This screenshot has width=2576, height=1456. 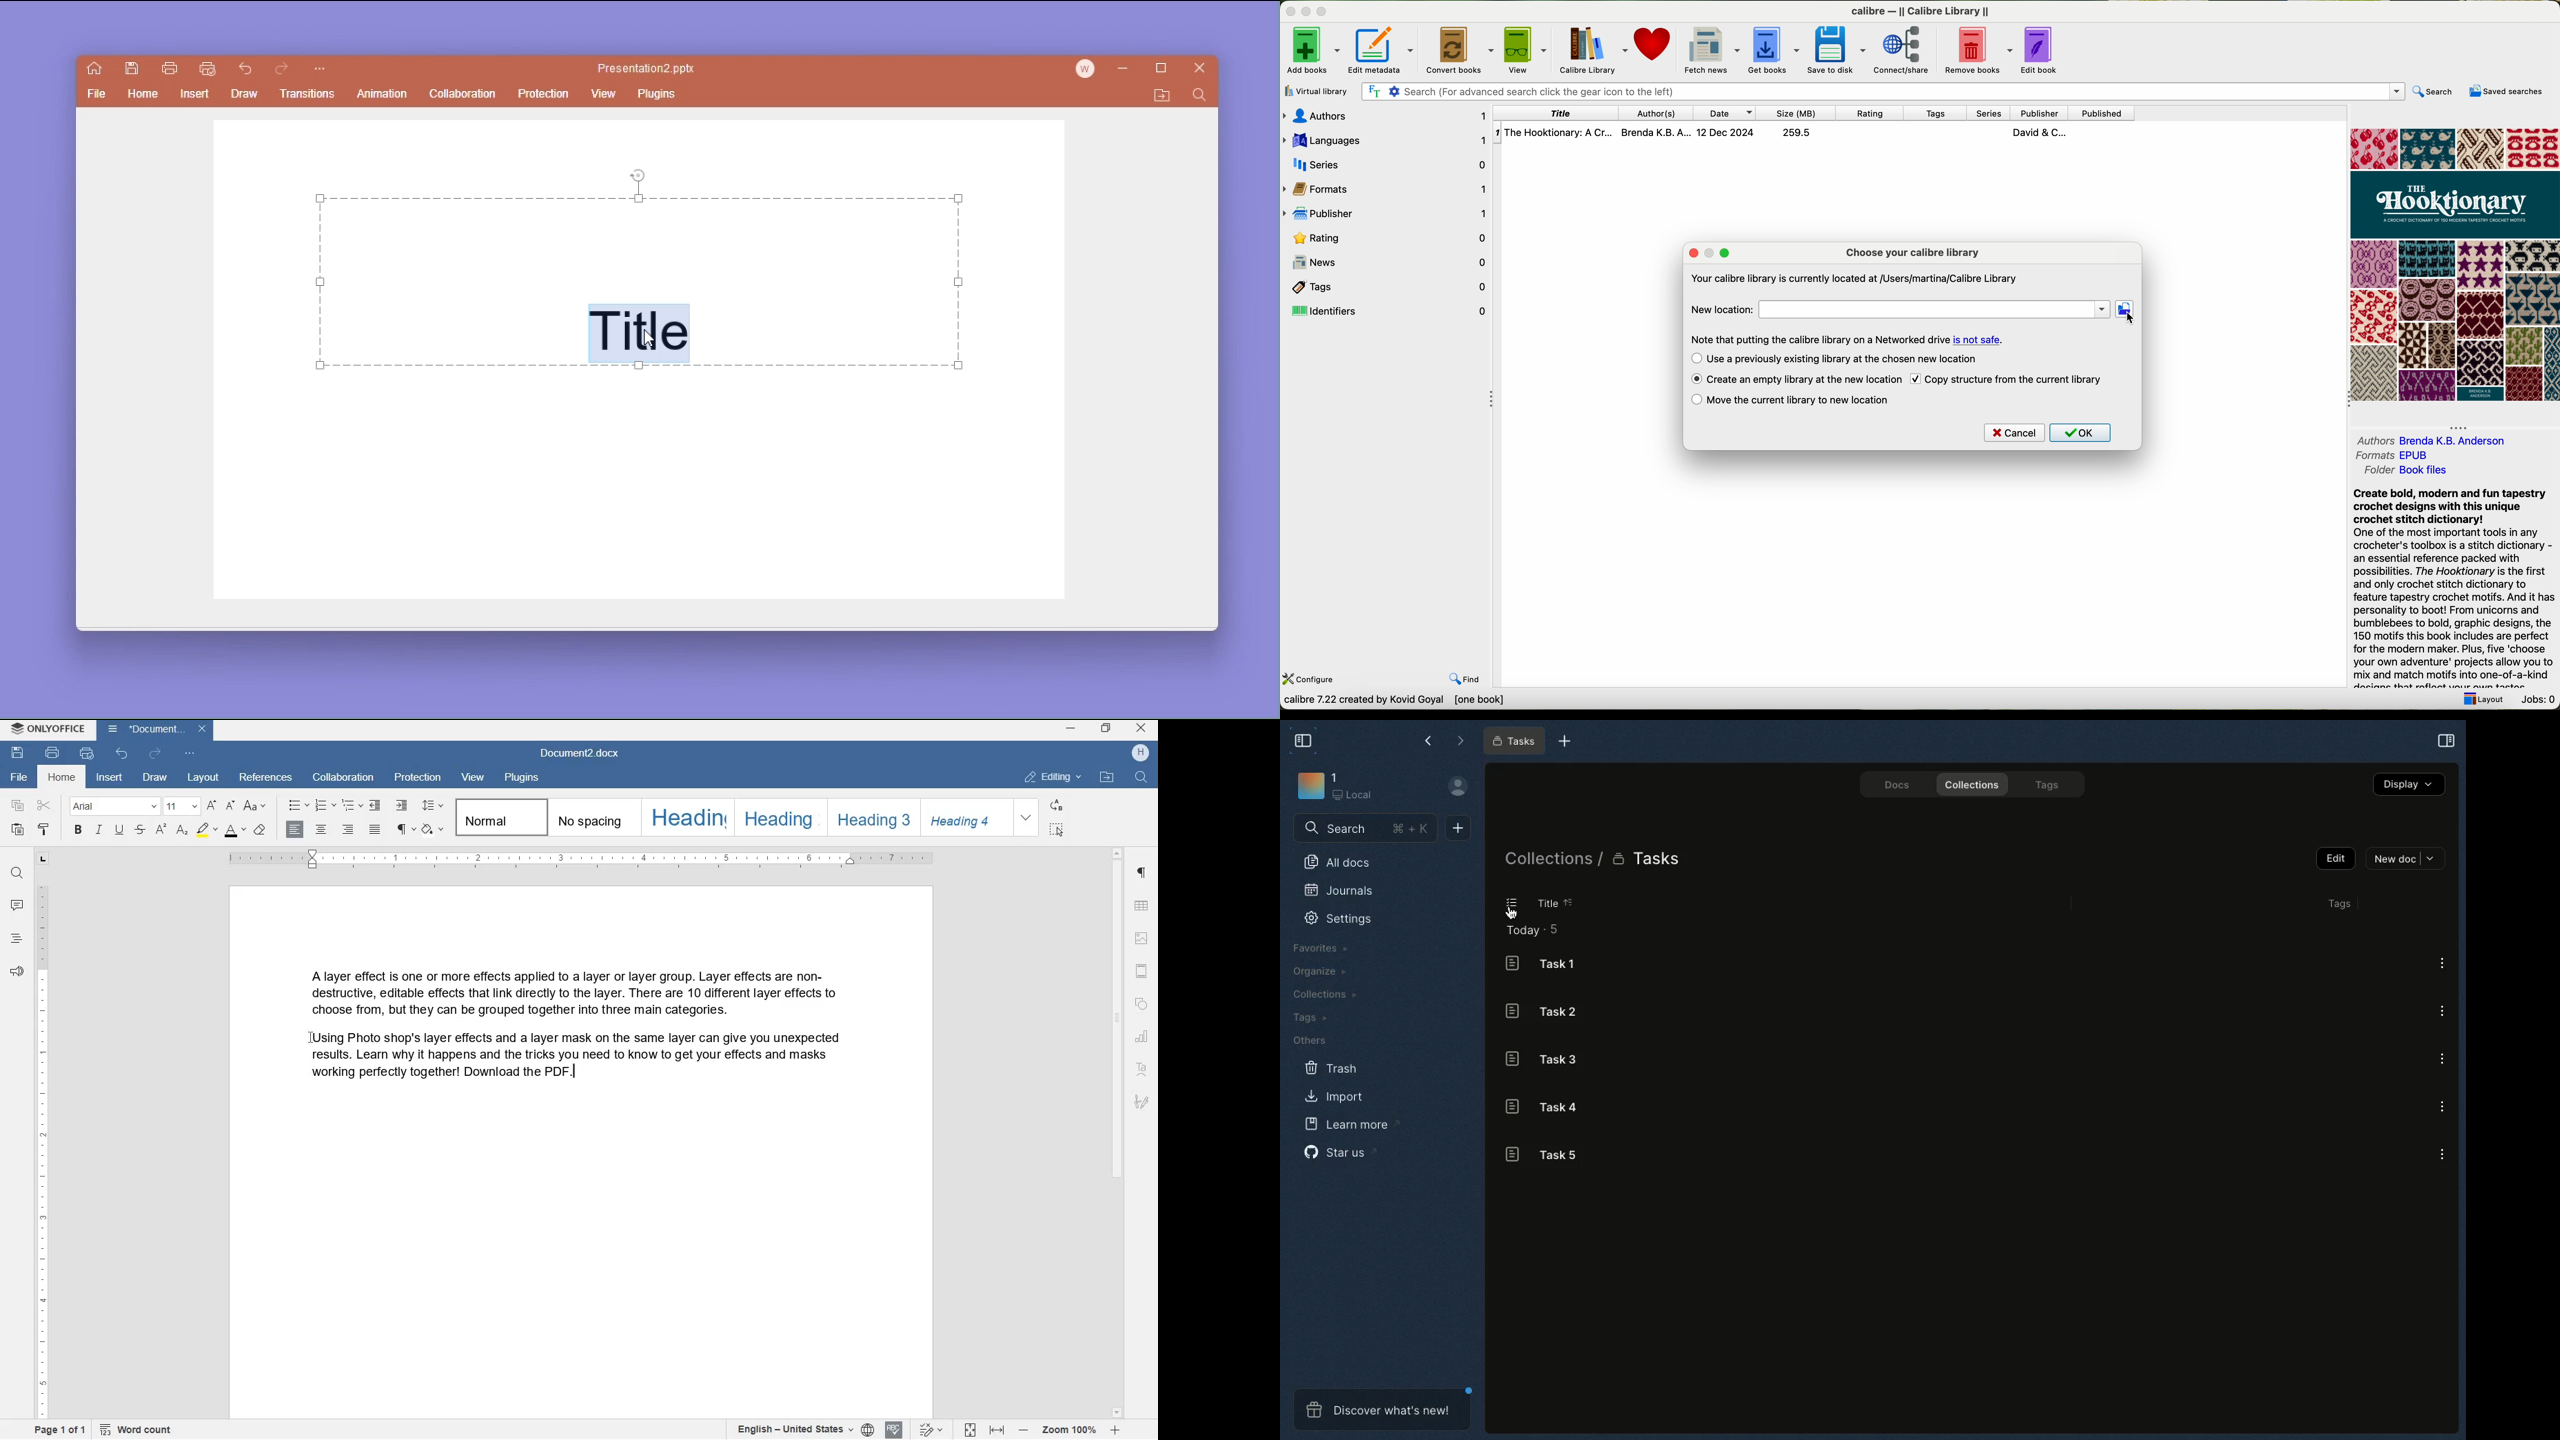 What do you see at coordinates (1381, 50) in the screenshot?
I see `edit metadata` at bounding box center [1381, 50].